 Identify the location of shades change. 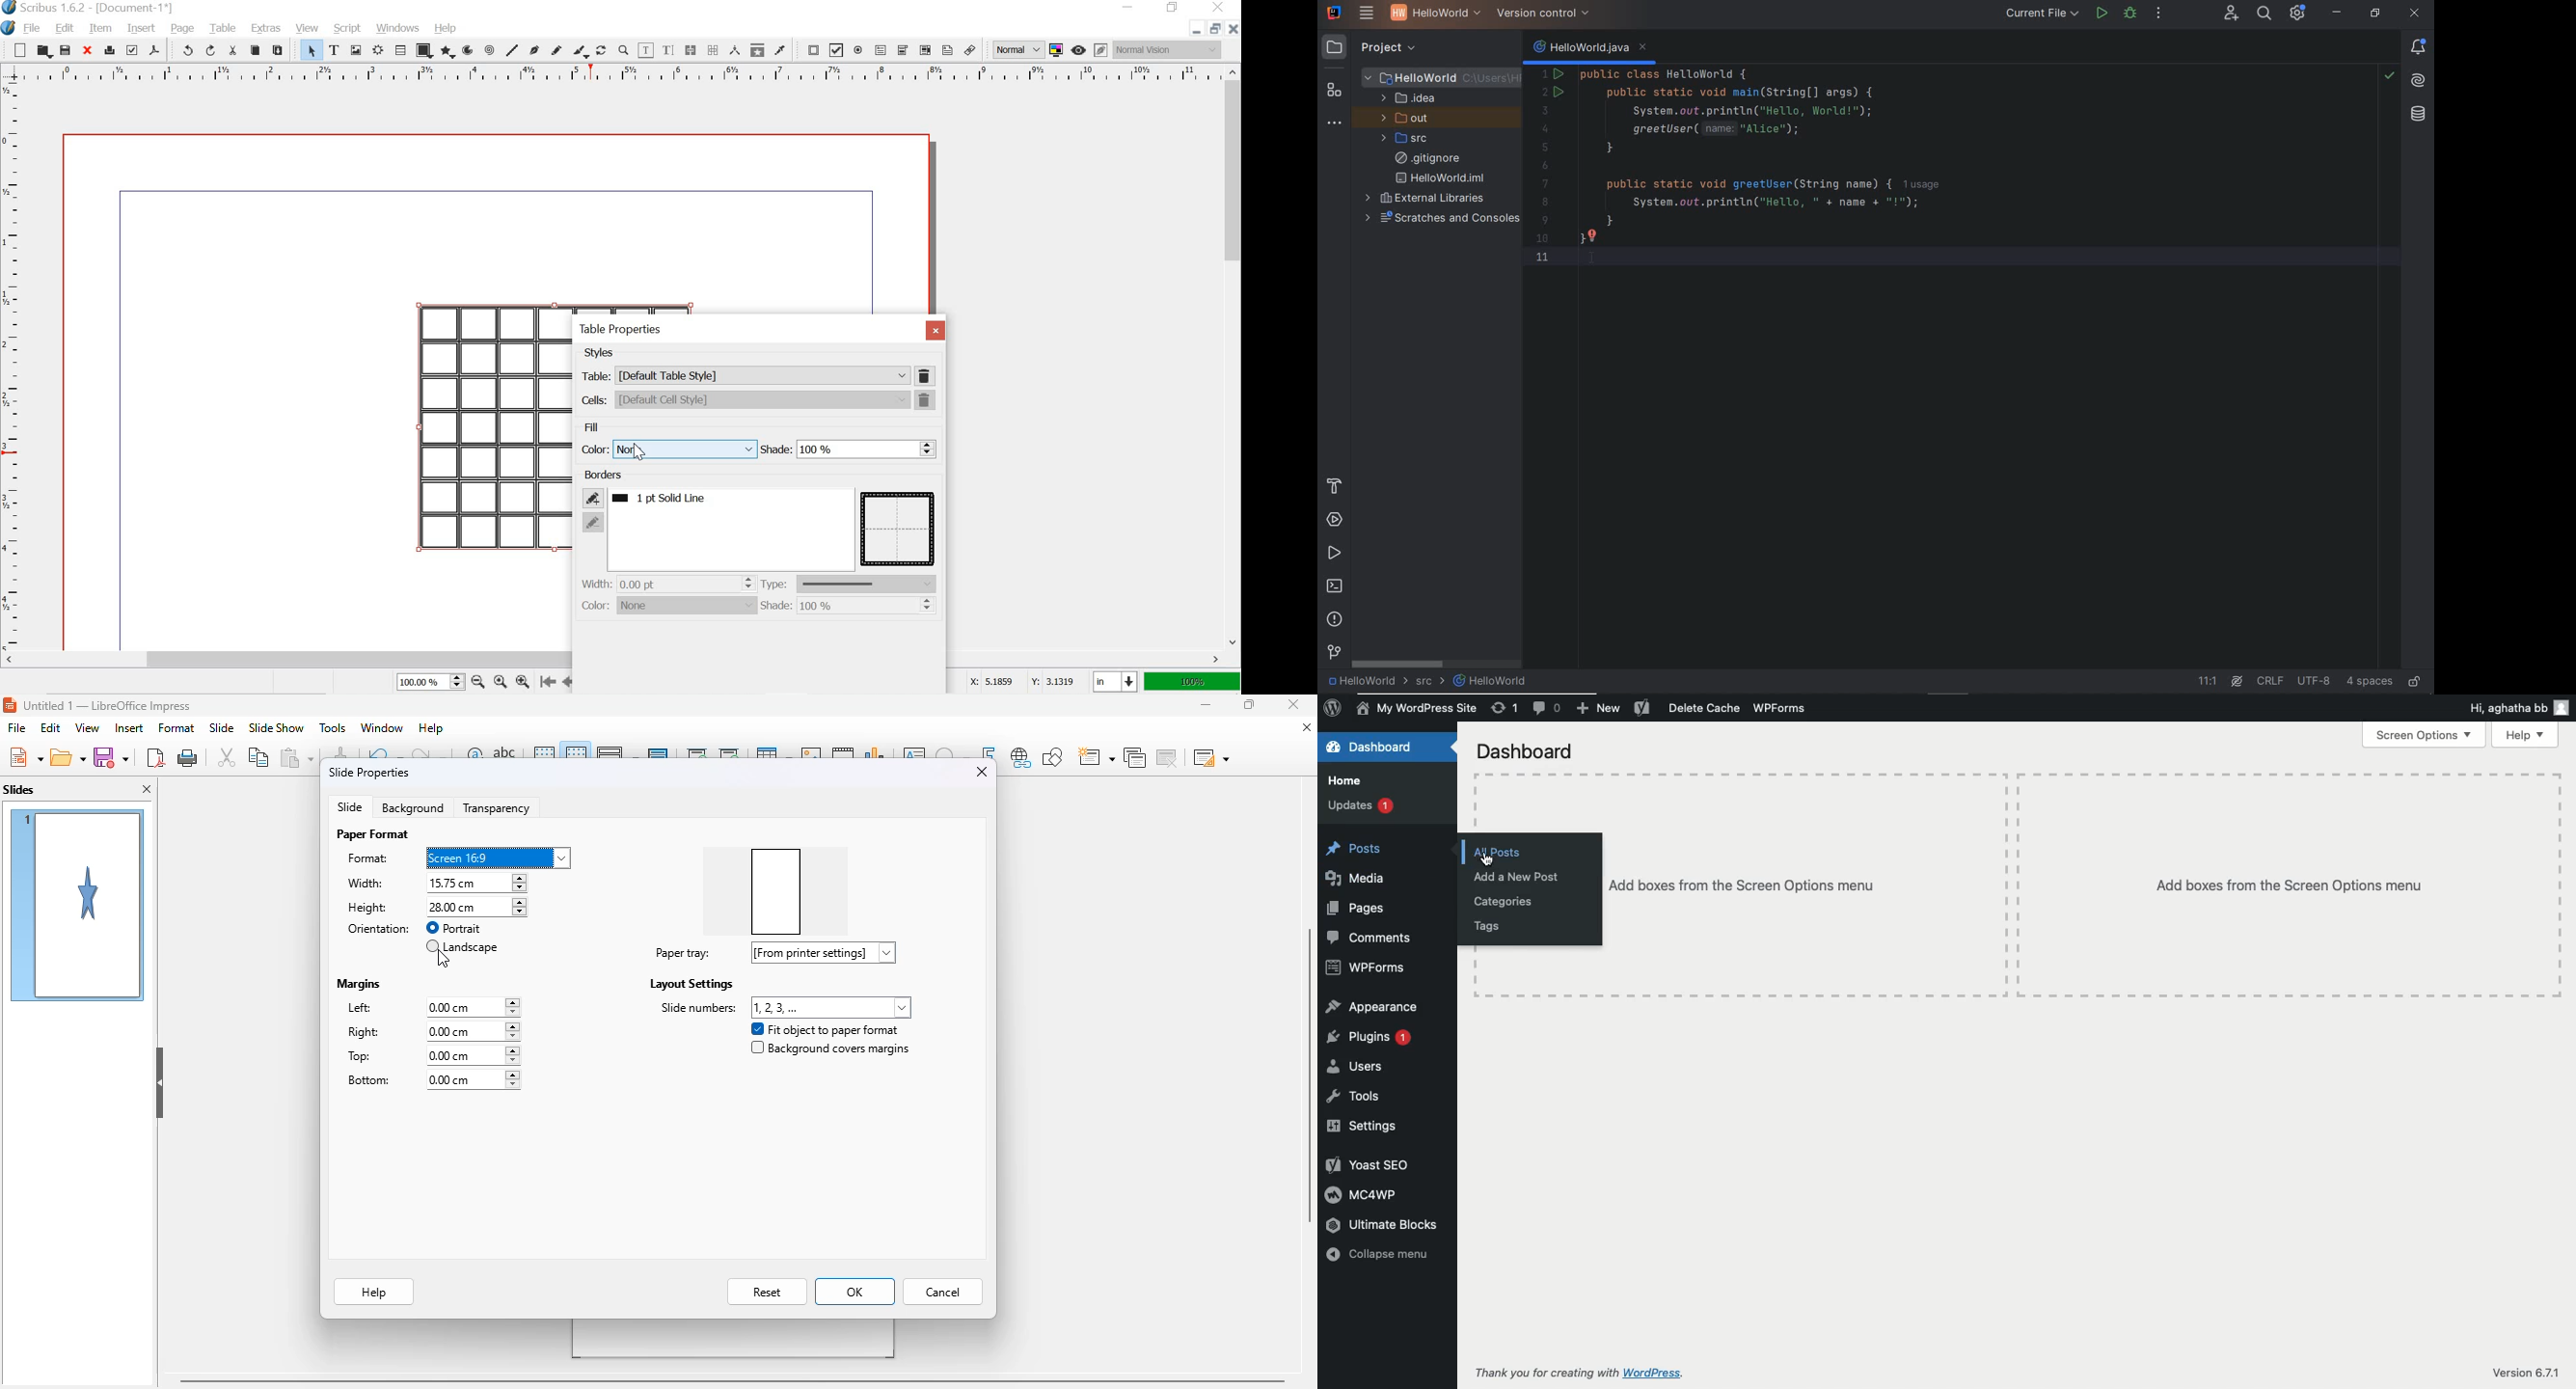
(927, 447).